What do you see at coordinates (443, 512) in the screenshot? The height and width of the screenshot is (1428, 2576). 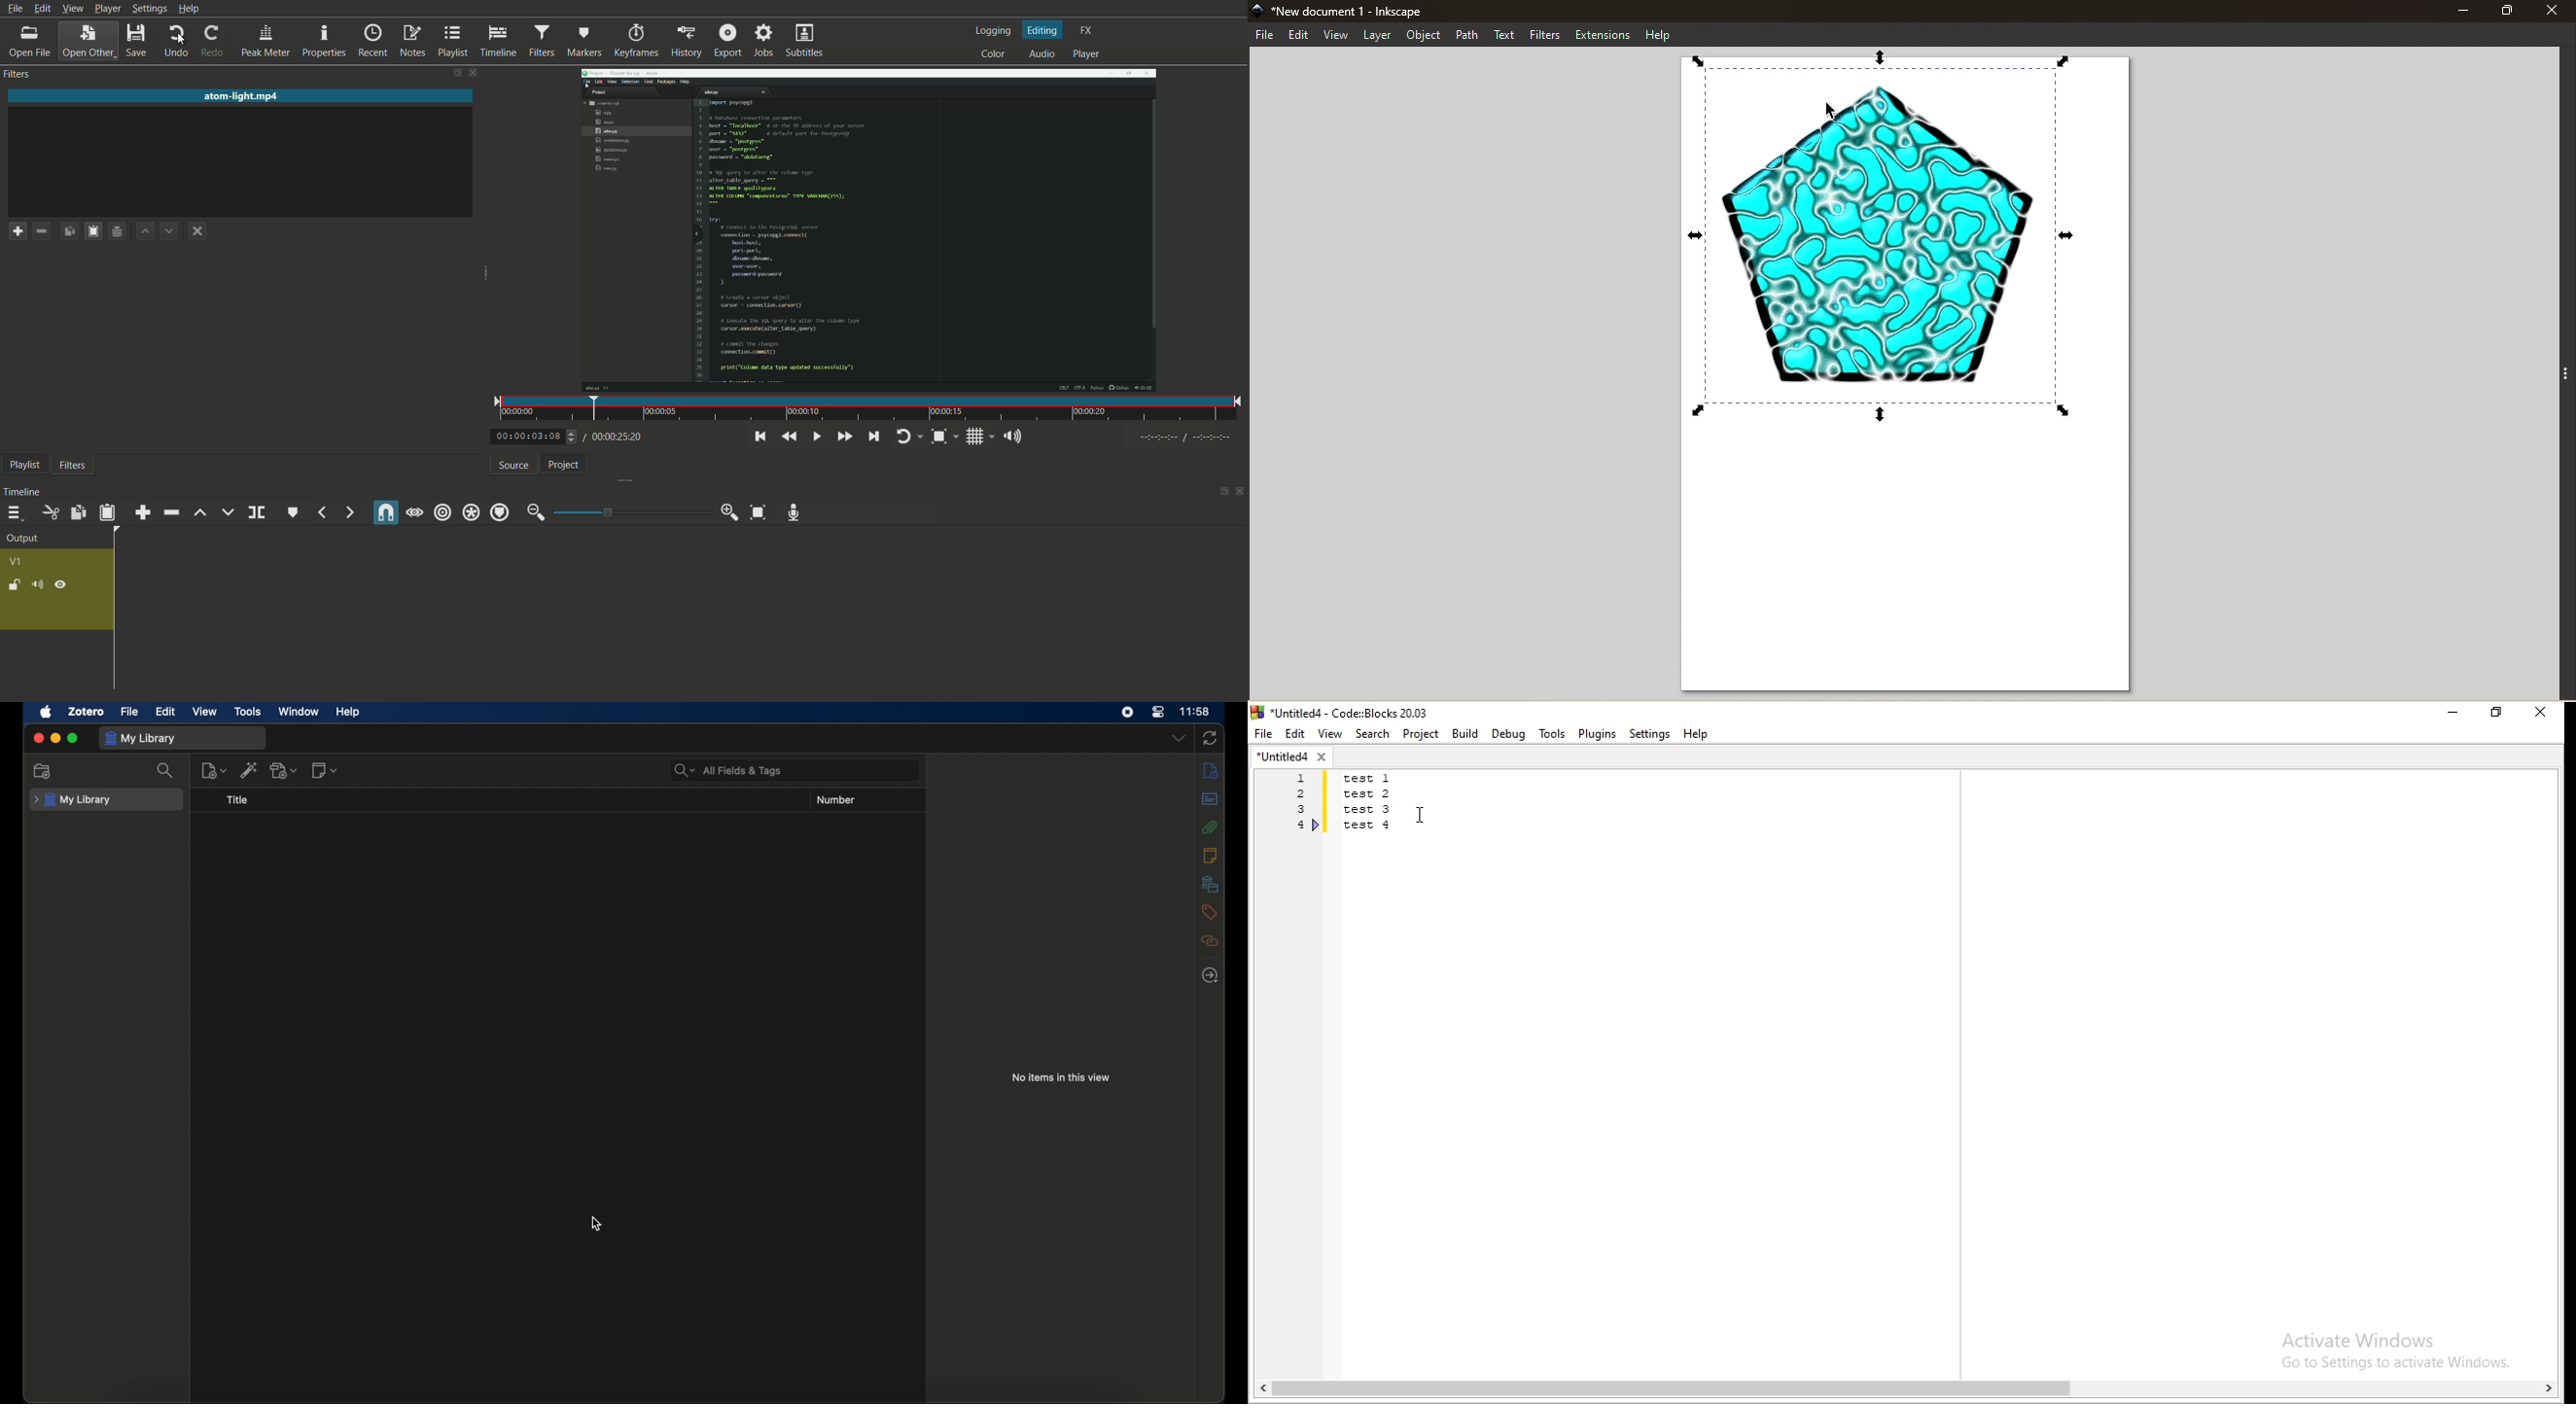 I see `ripple` at bounding box center [443, 512].